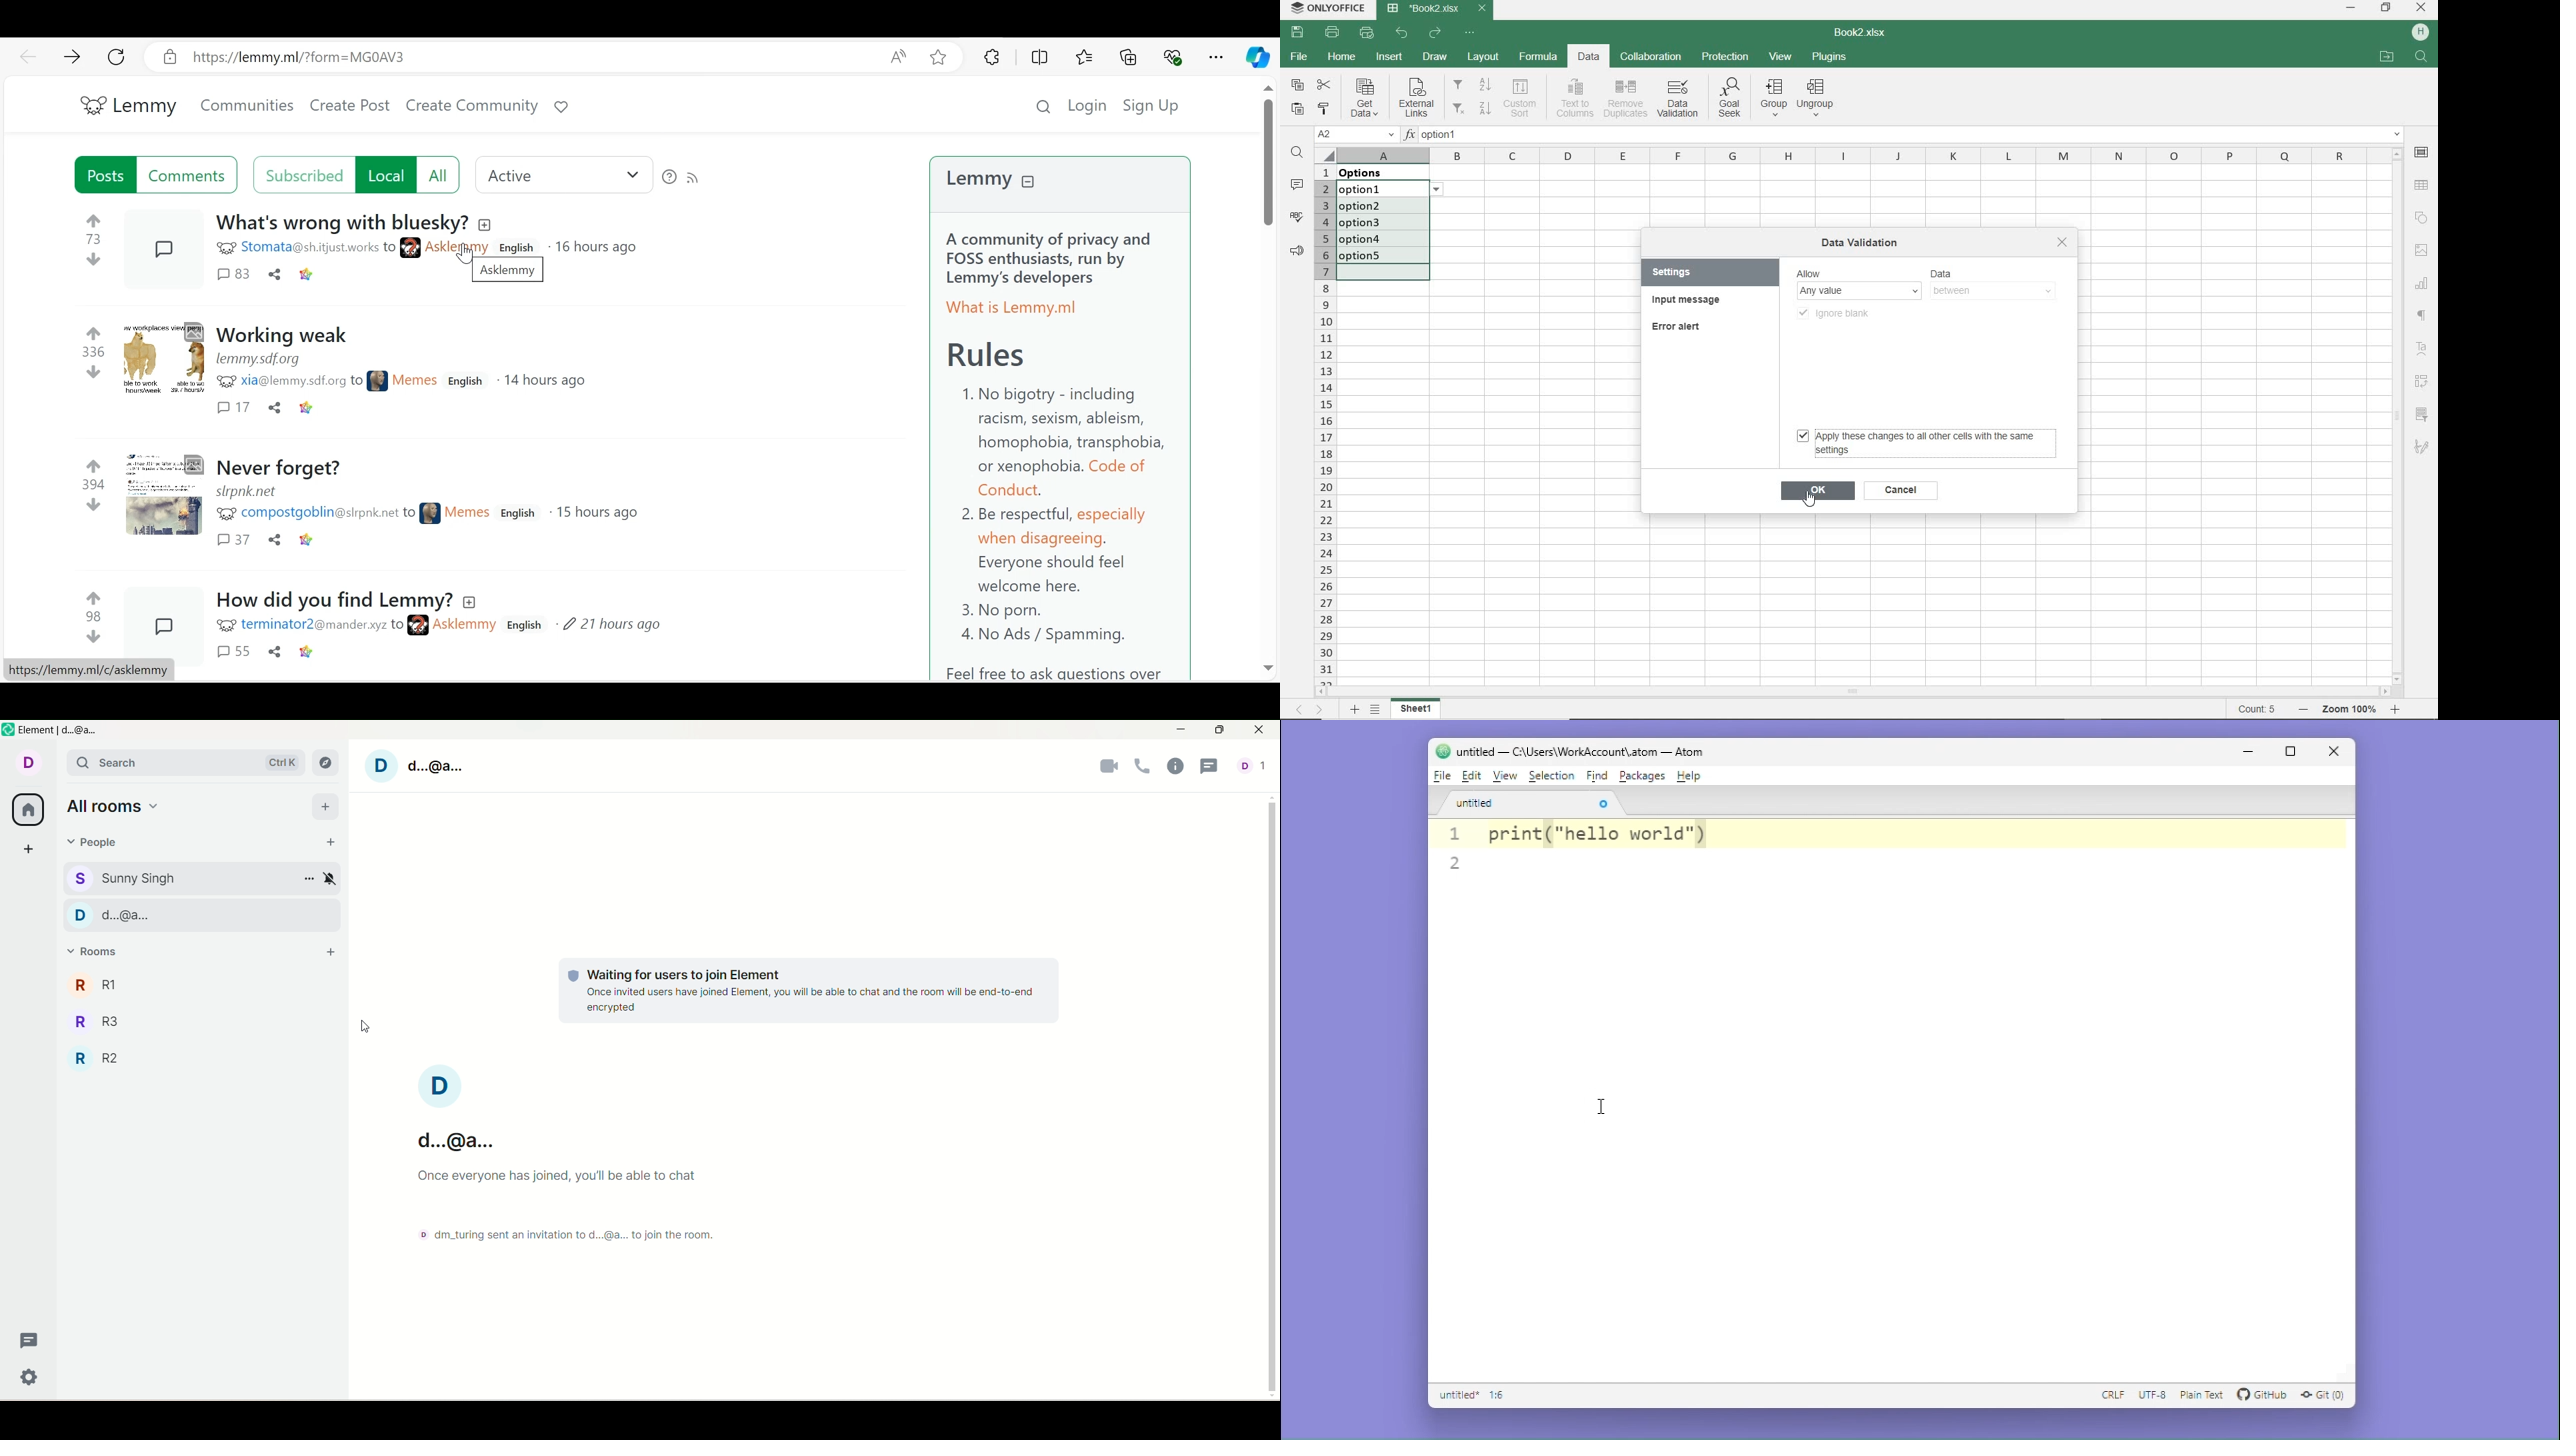 The height and width of the screenshot is (1456, 2576). I want to click on sketch, so click(2425, 448).